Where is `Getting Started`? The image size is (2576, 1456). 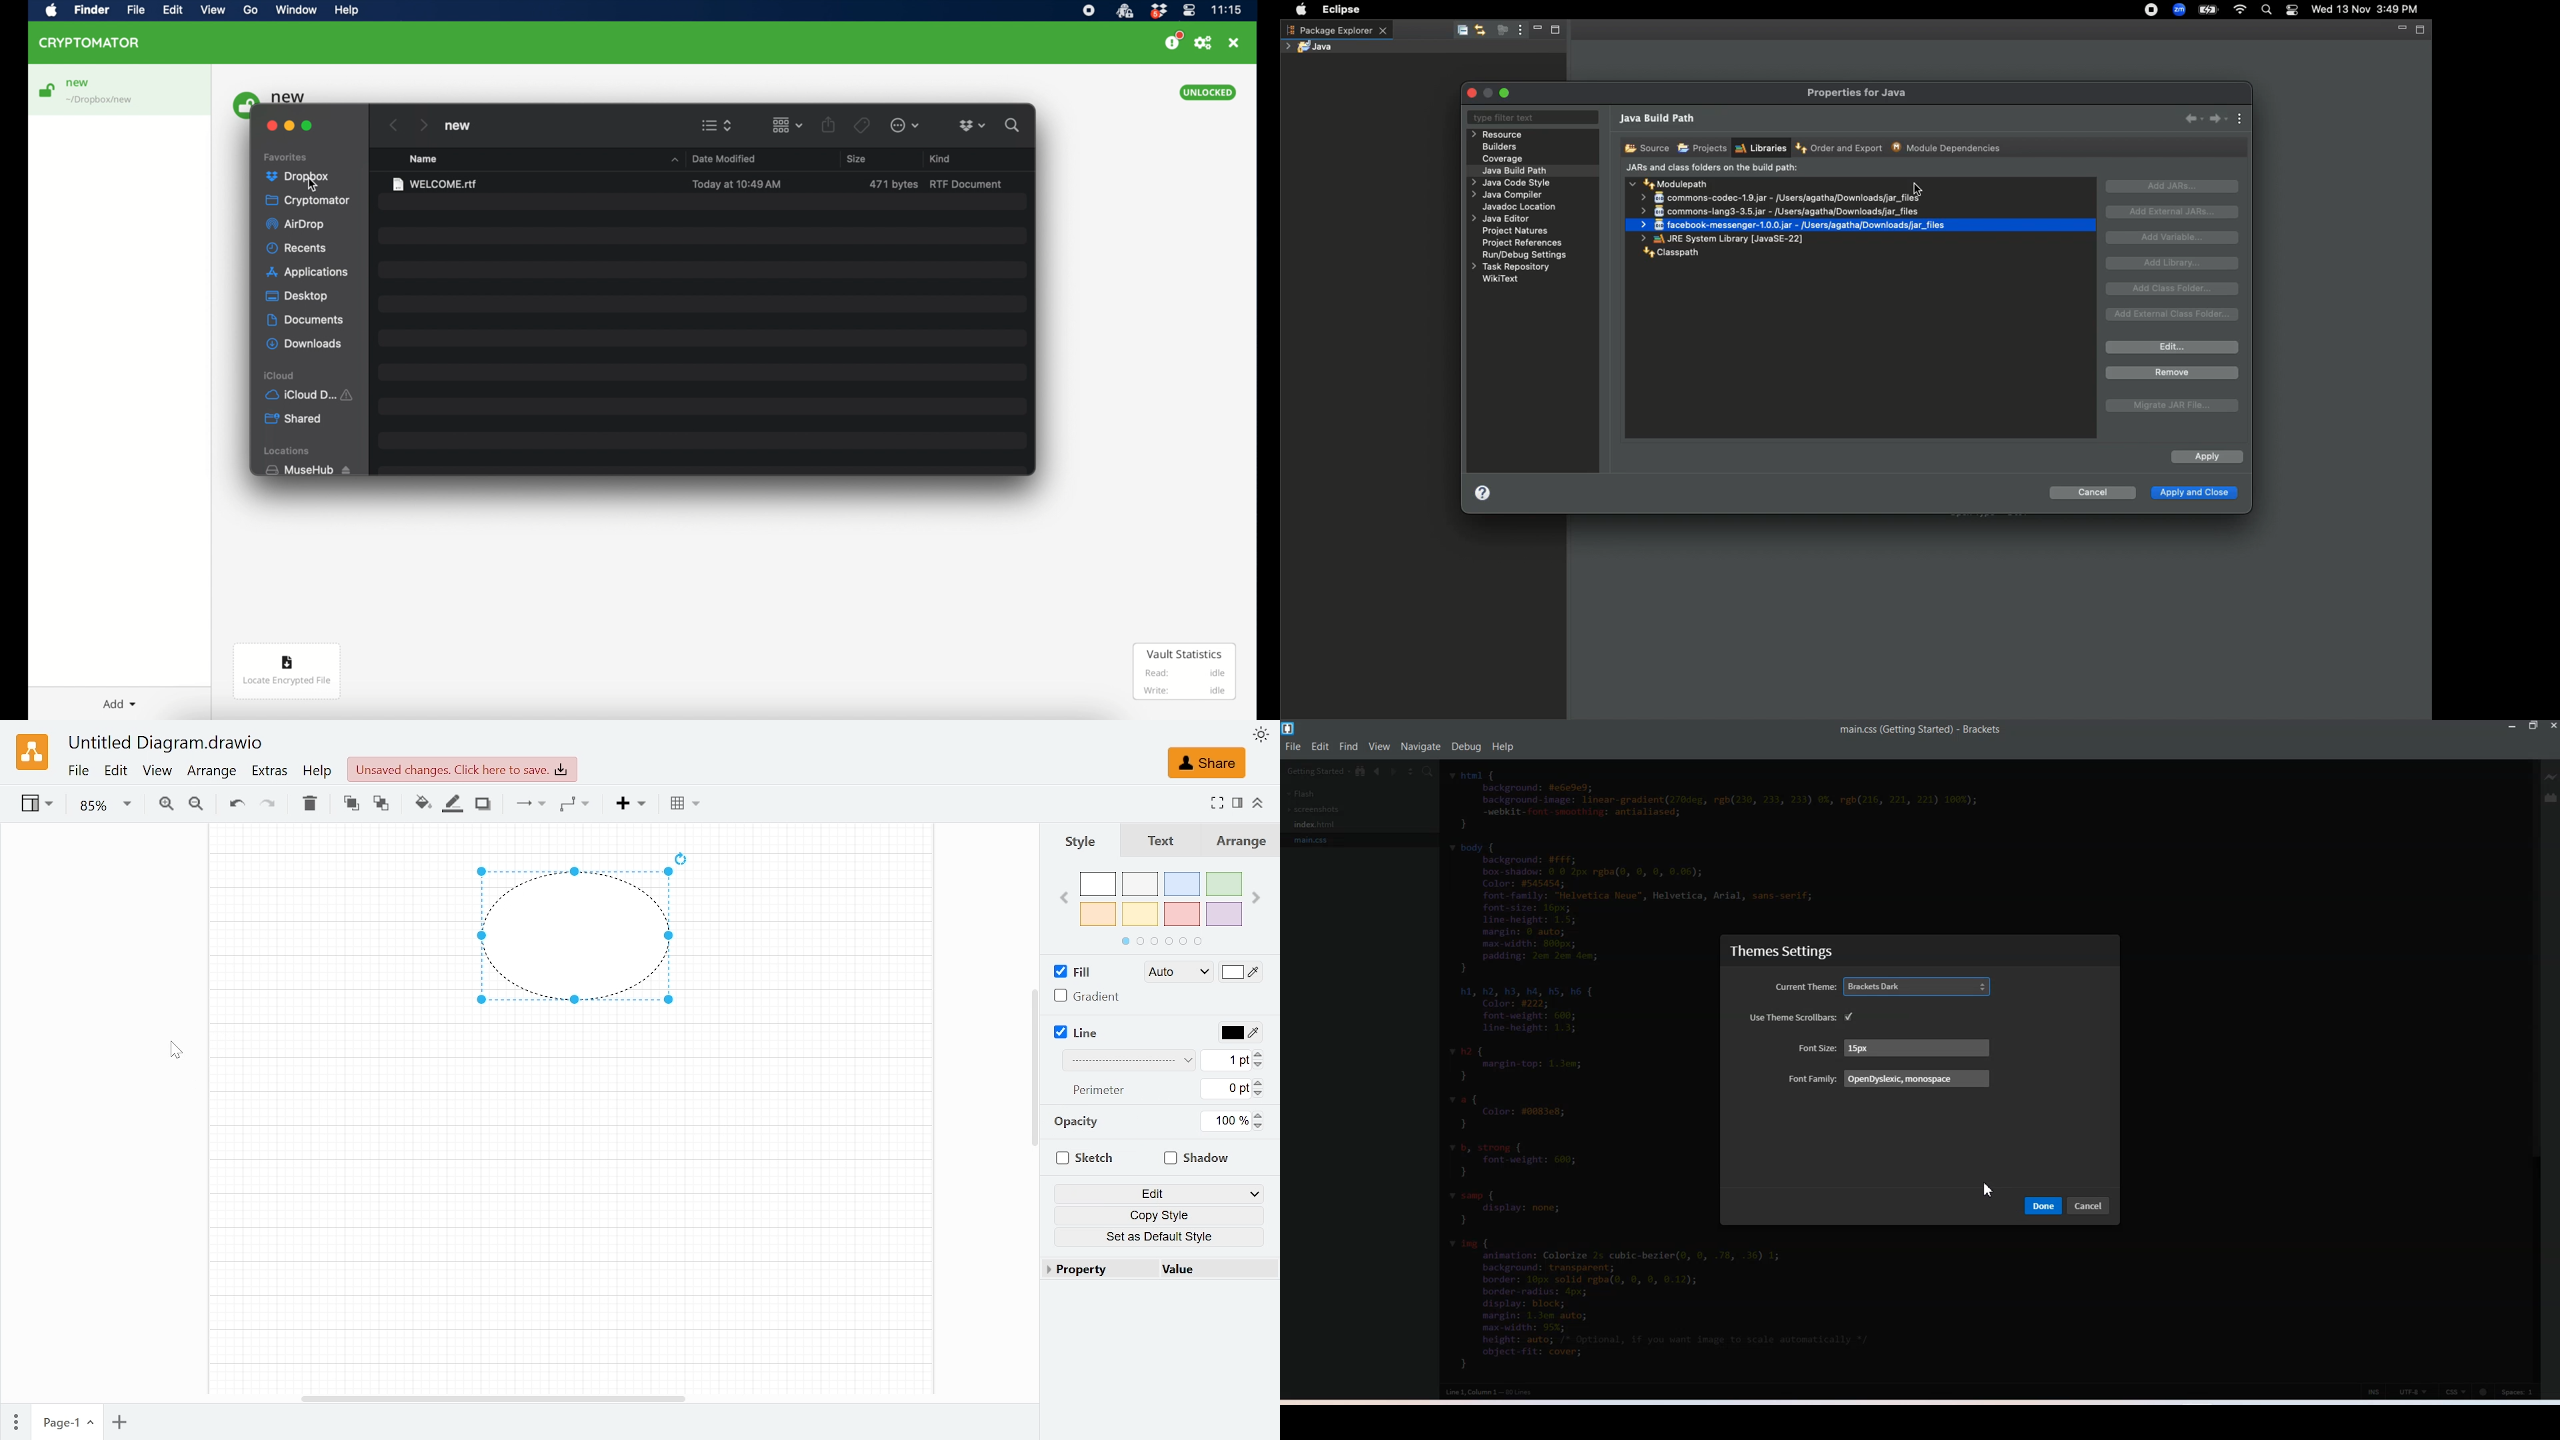
Getting Started is located at coordinates (1319, 772).